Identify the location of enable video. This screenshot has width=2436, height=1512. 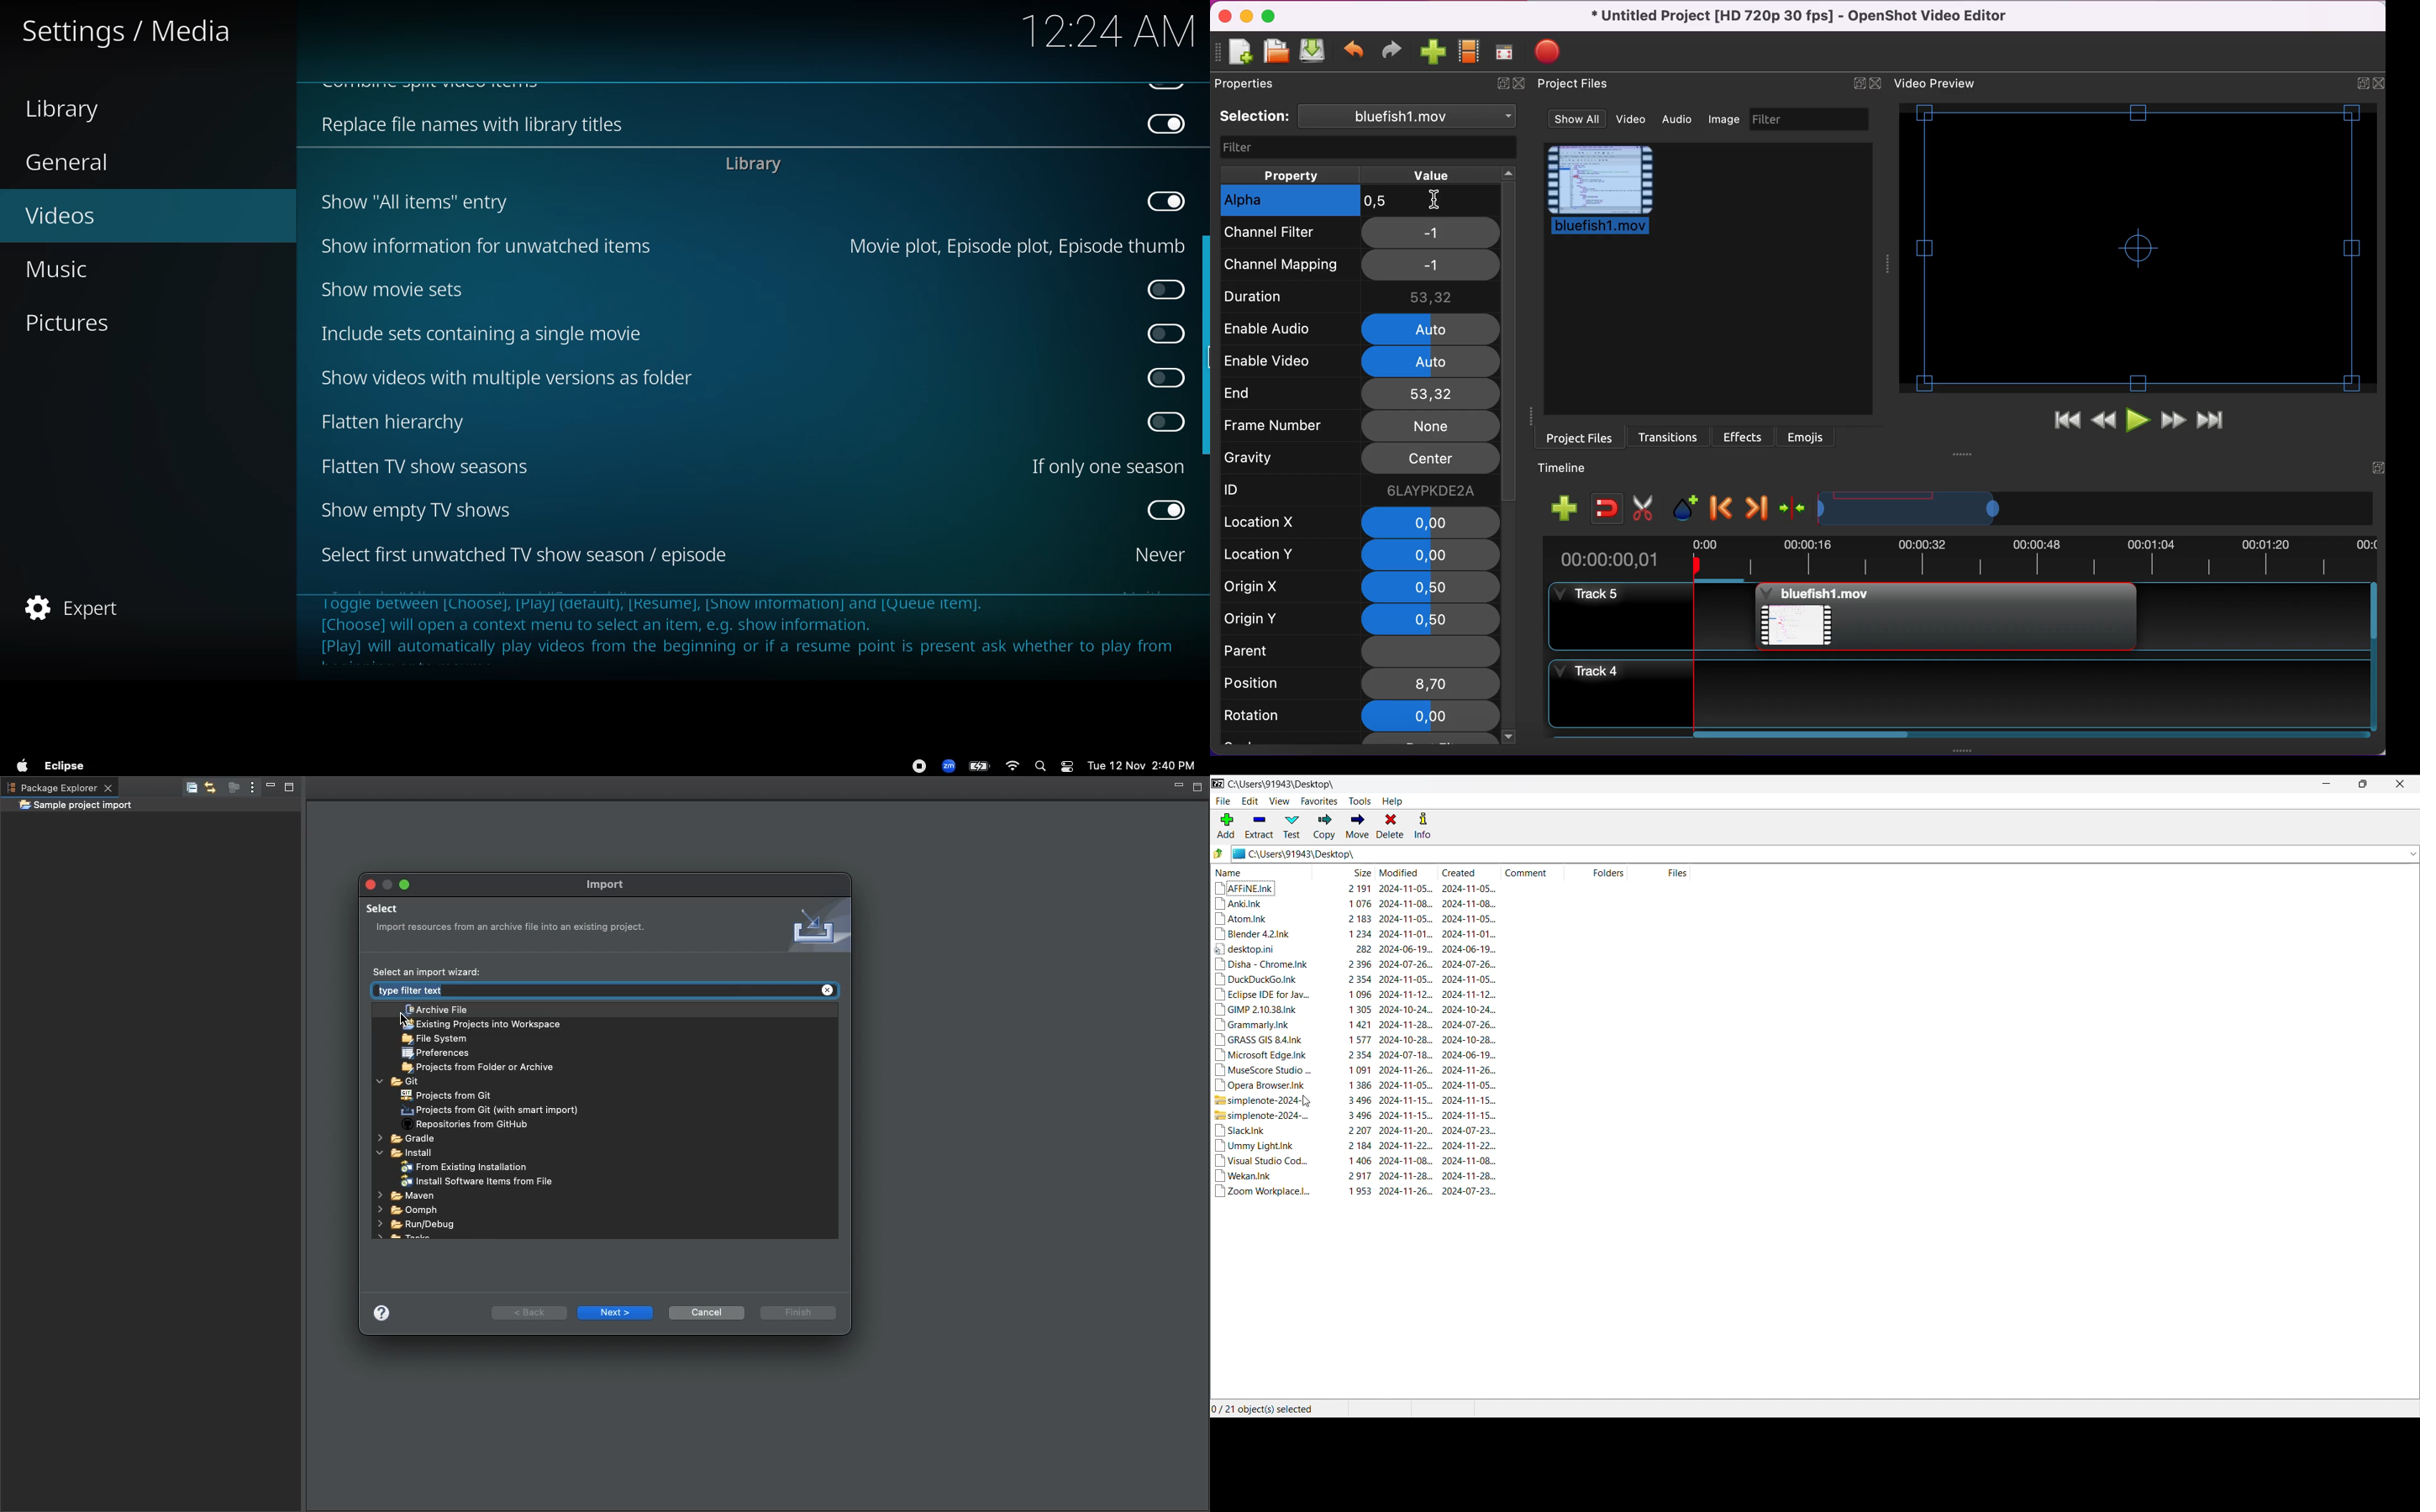
(1286, 360).